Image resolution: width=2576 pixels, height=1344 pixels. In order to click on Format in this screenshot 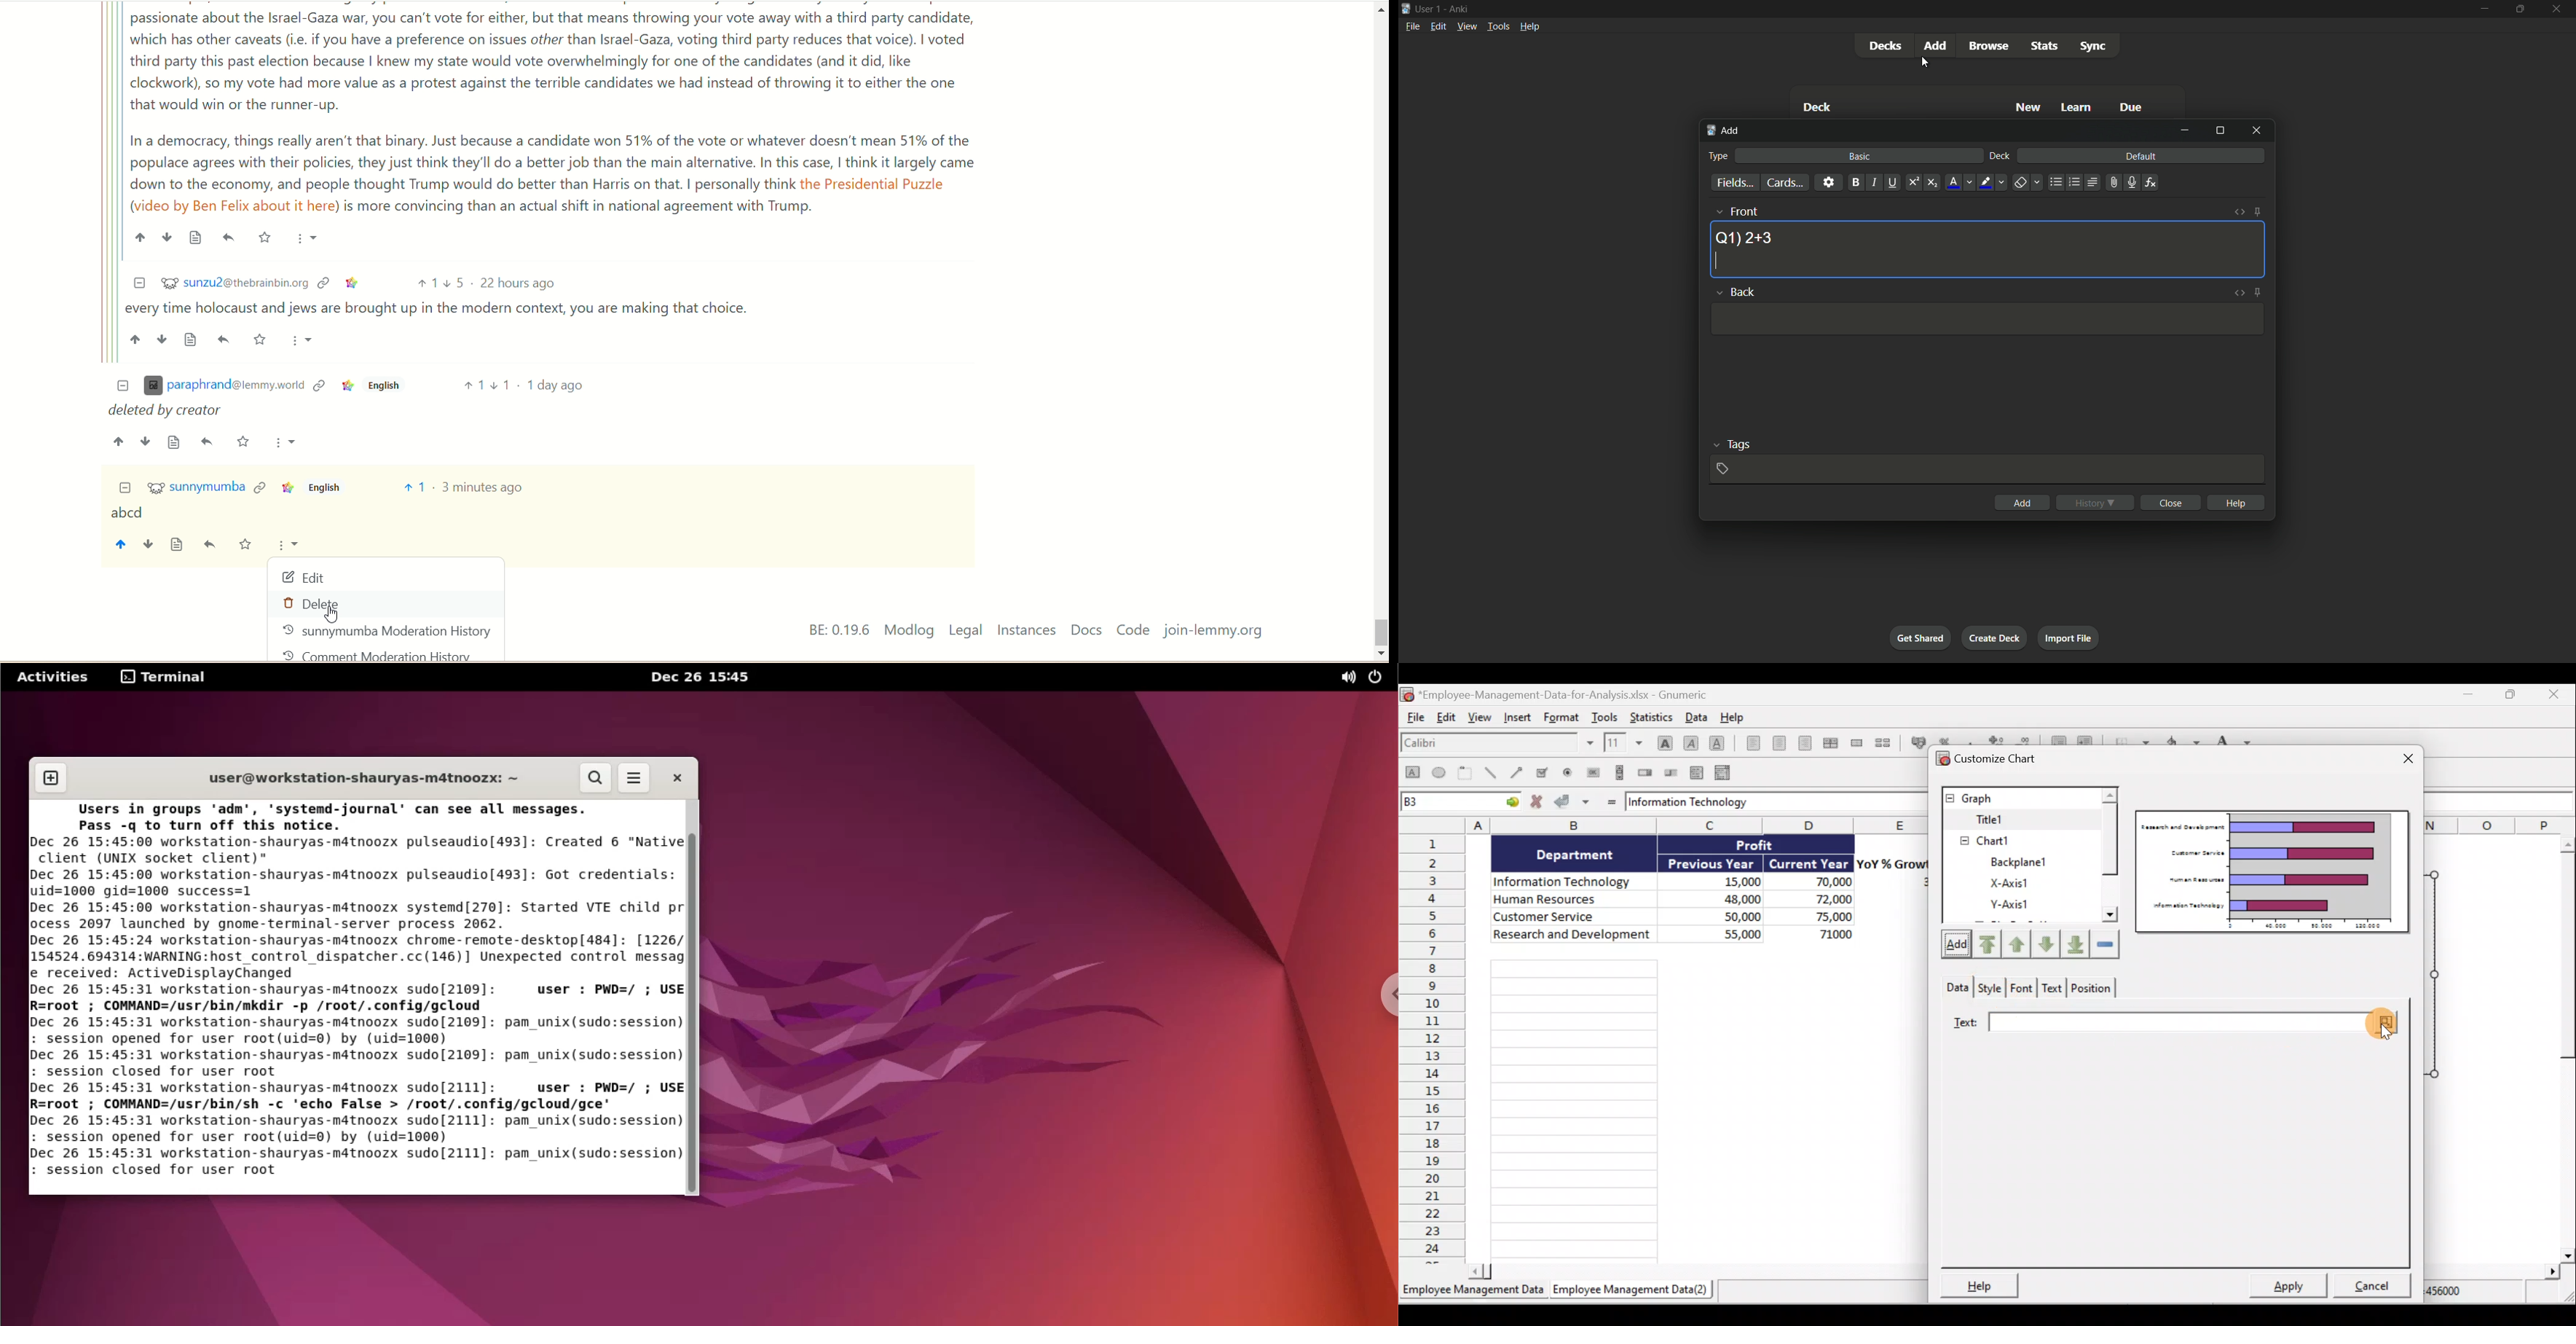, I will do `click(1563, 716)`.